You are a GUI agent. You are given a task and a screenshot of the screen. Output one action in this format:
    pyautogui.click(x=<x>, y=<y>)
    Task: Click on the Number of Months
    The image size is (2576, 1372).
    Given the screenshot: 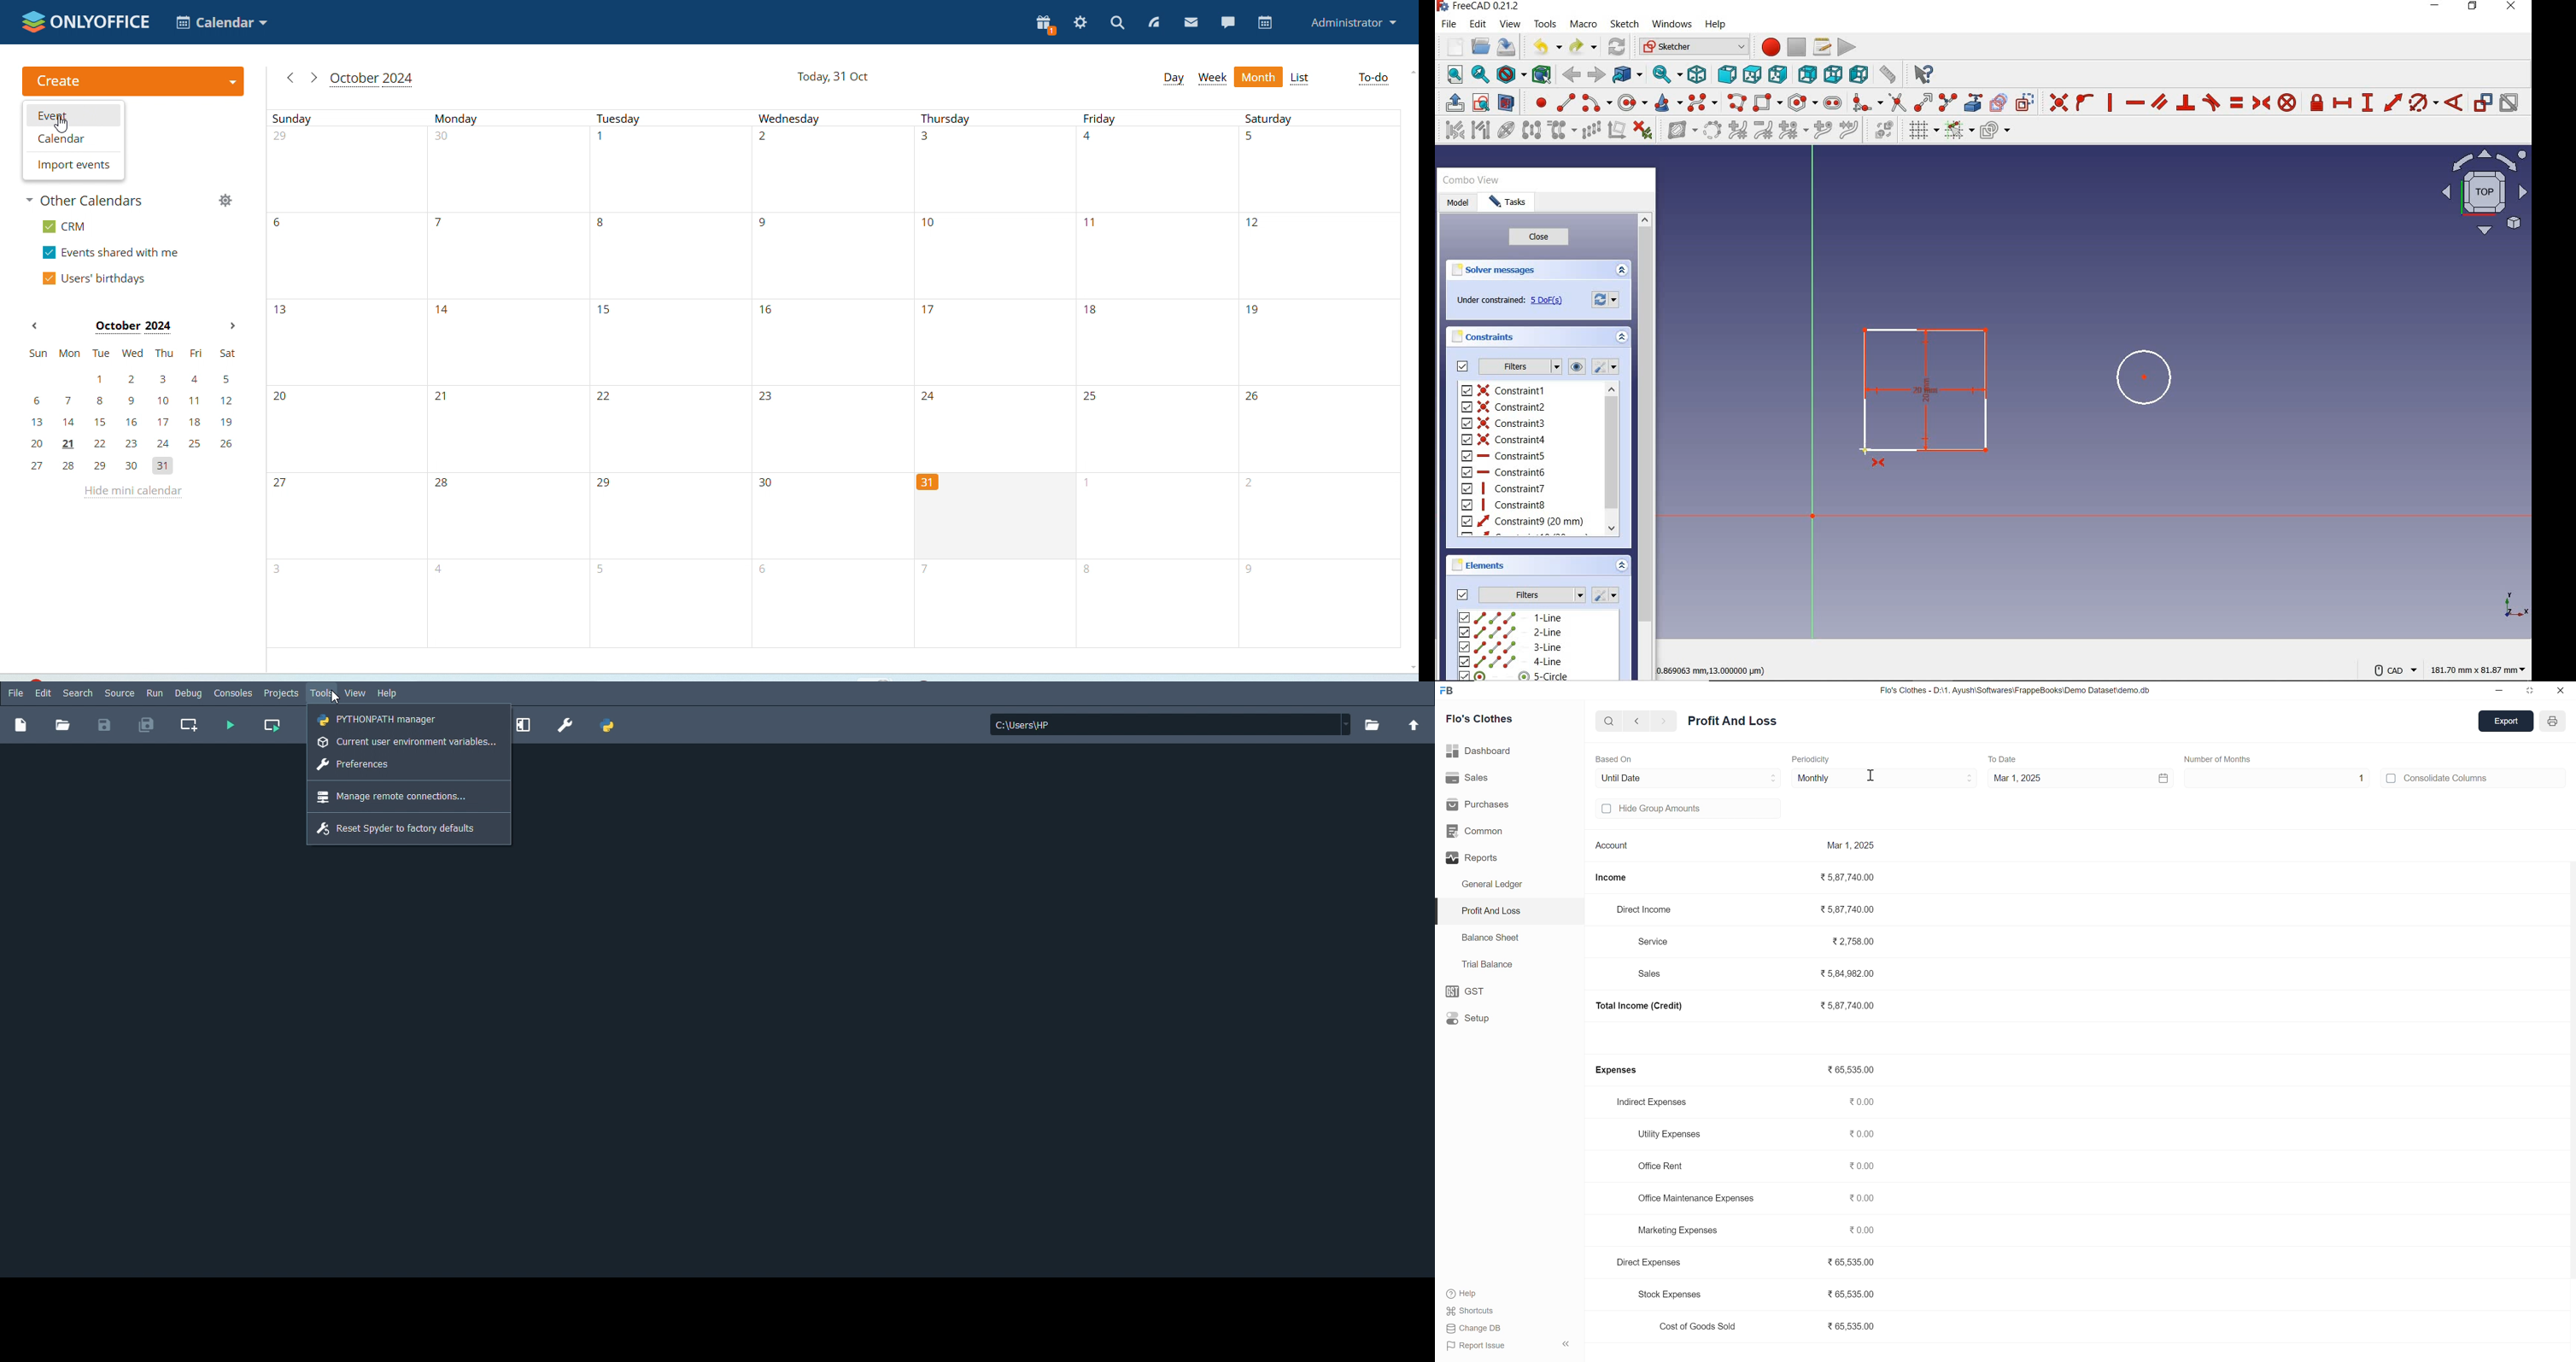 What is the action you would take?
    pyautogui.click(x=2225, y=757)
    